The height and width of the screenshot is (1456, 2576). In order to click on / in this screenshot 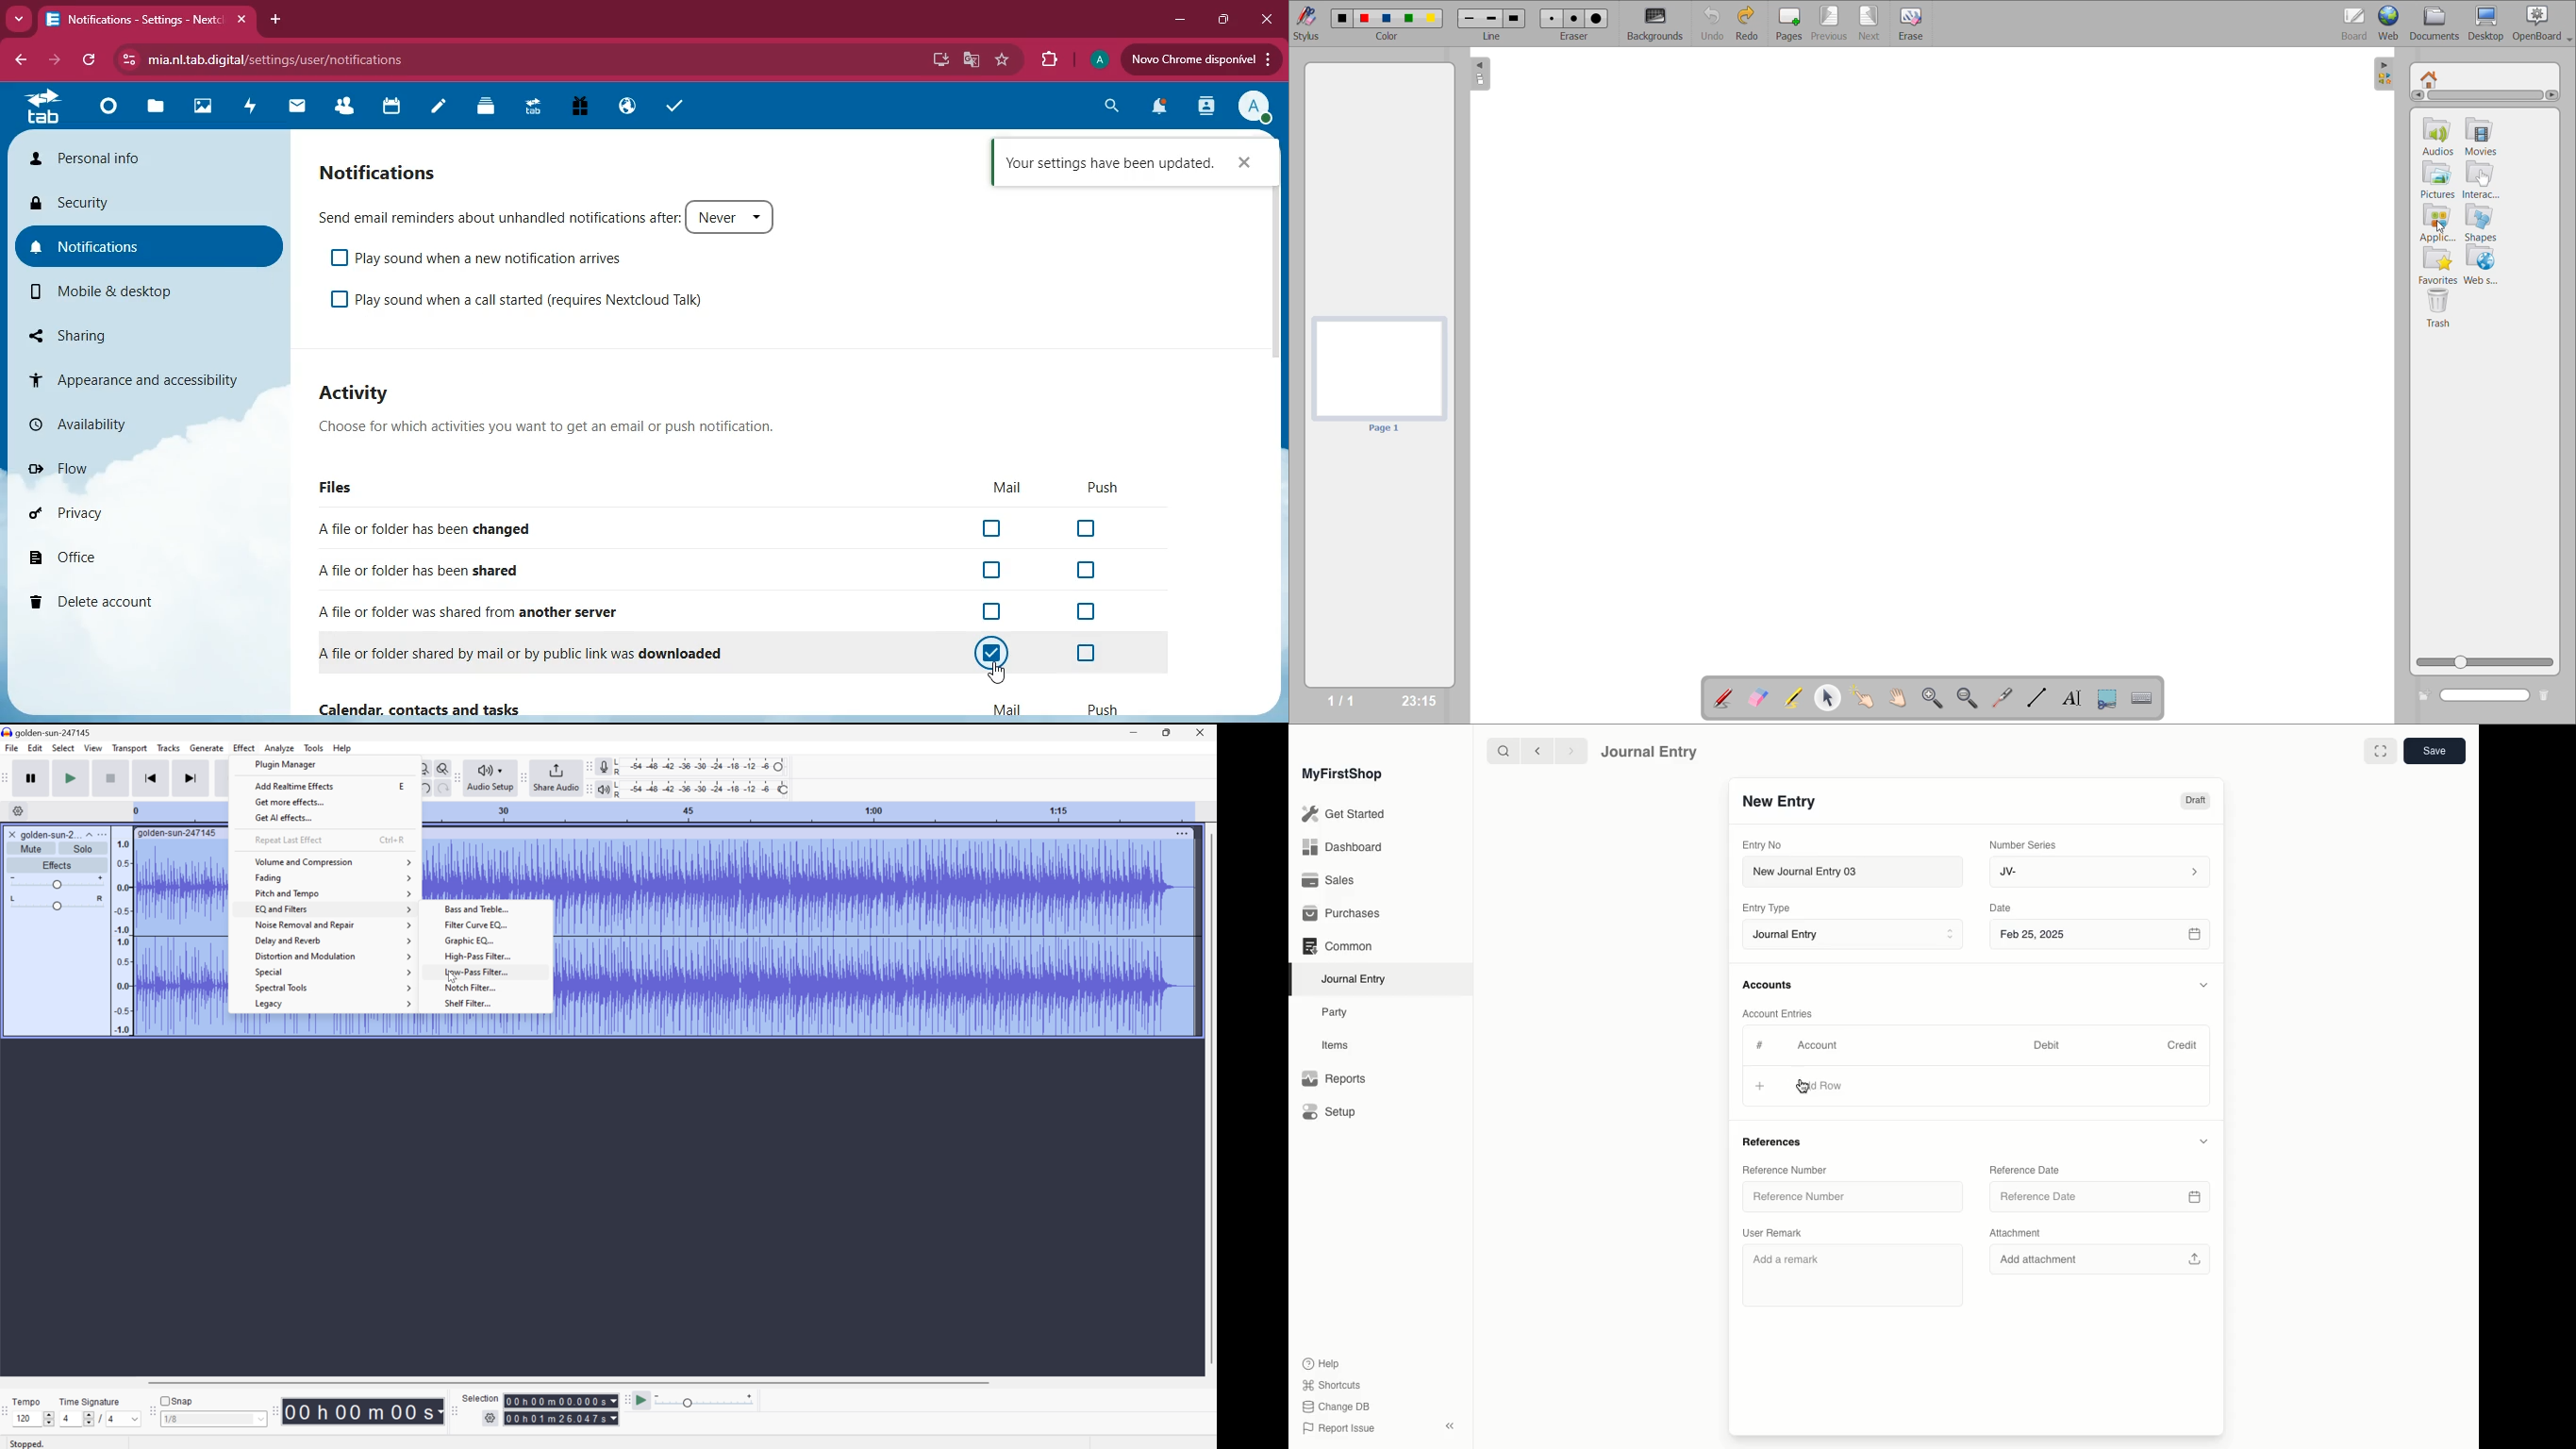, I will do `click(100, 1419)`.